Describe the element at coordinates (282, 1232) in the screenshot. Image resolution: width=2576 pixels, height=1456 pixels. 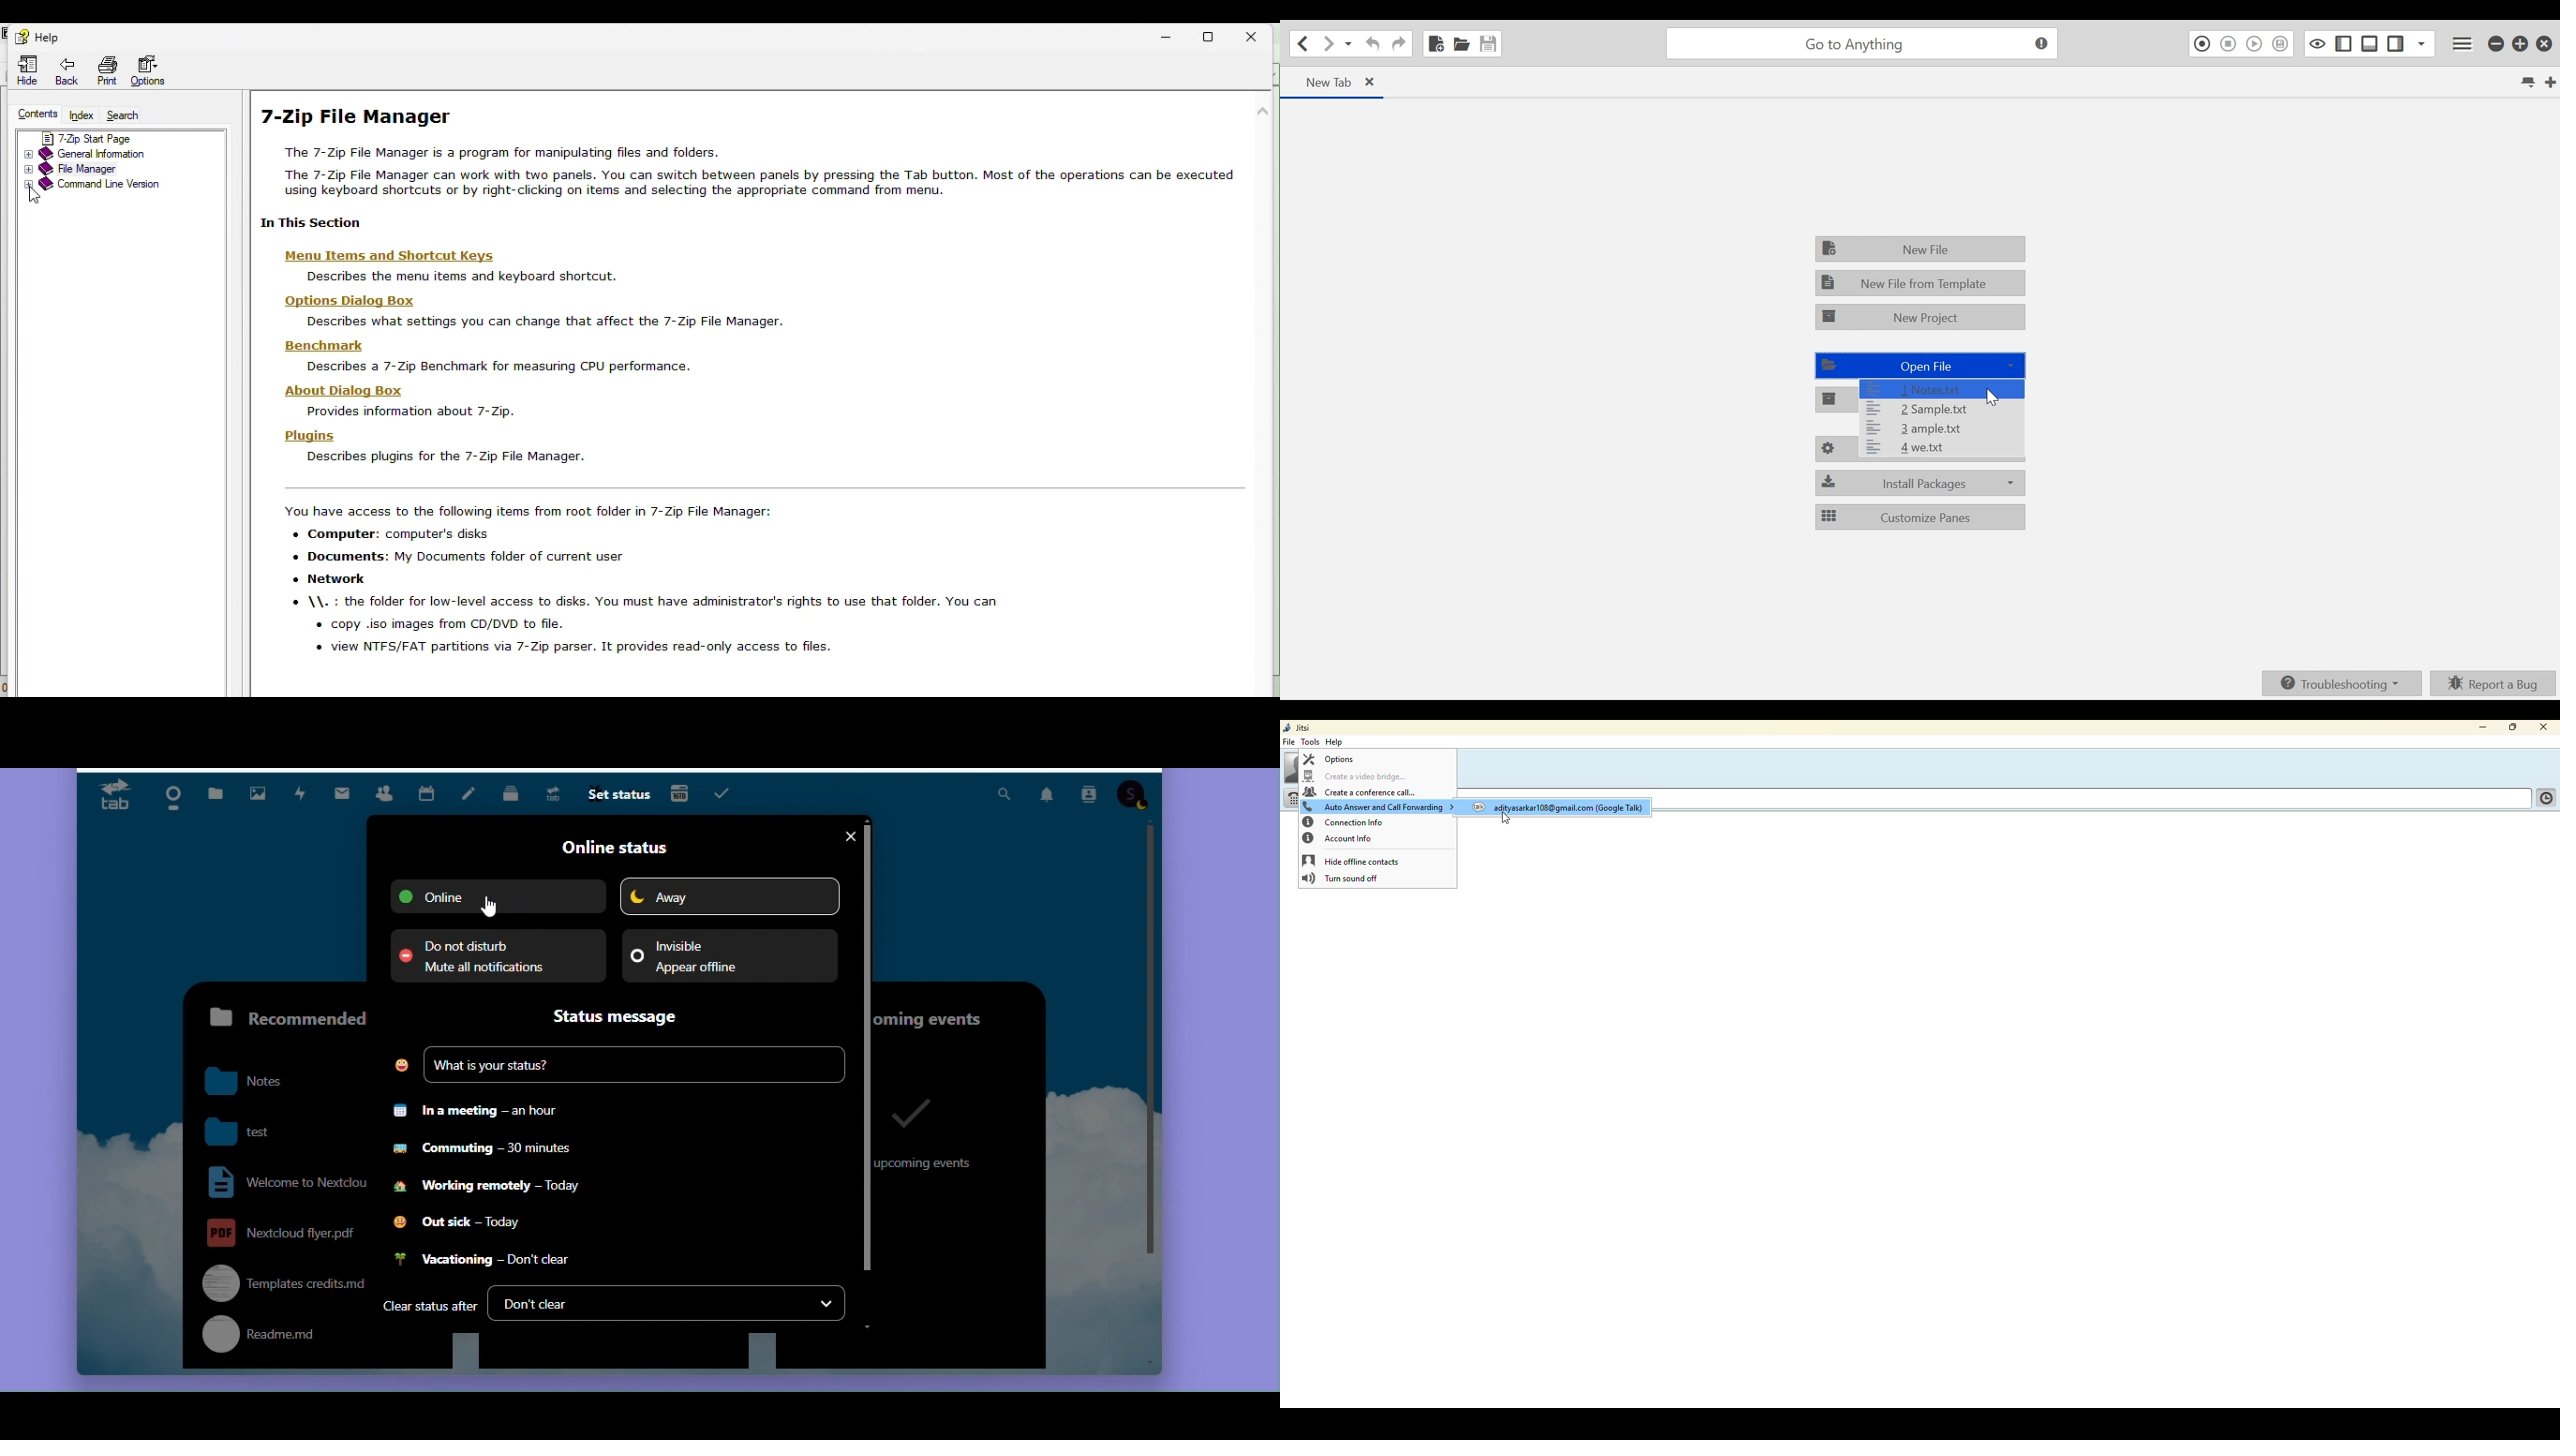
I see `nextcloud flyer` at that location.